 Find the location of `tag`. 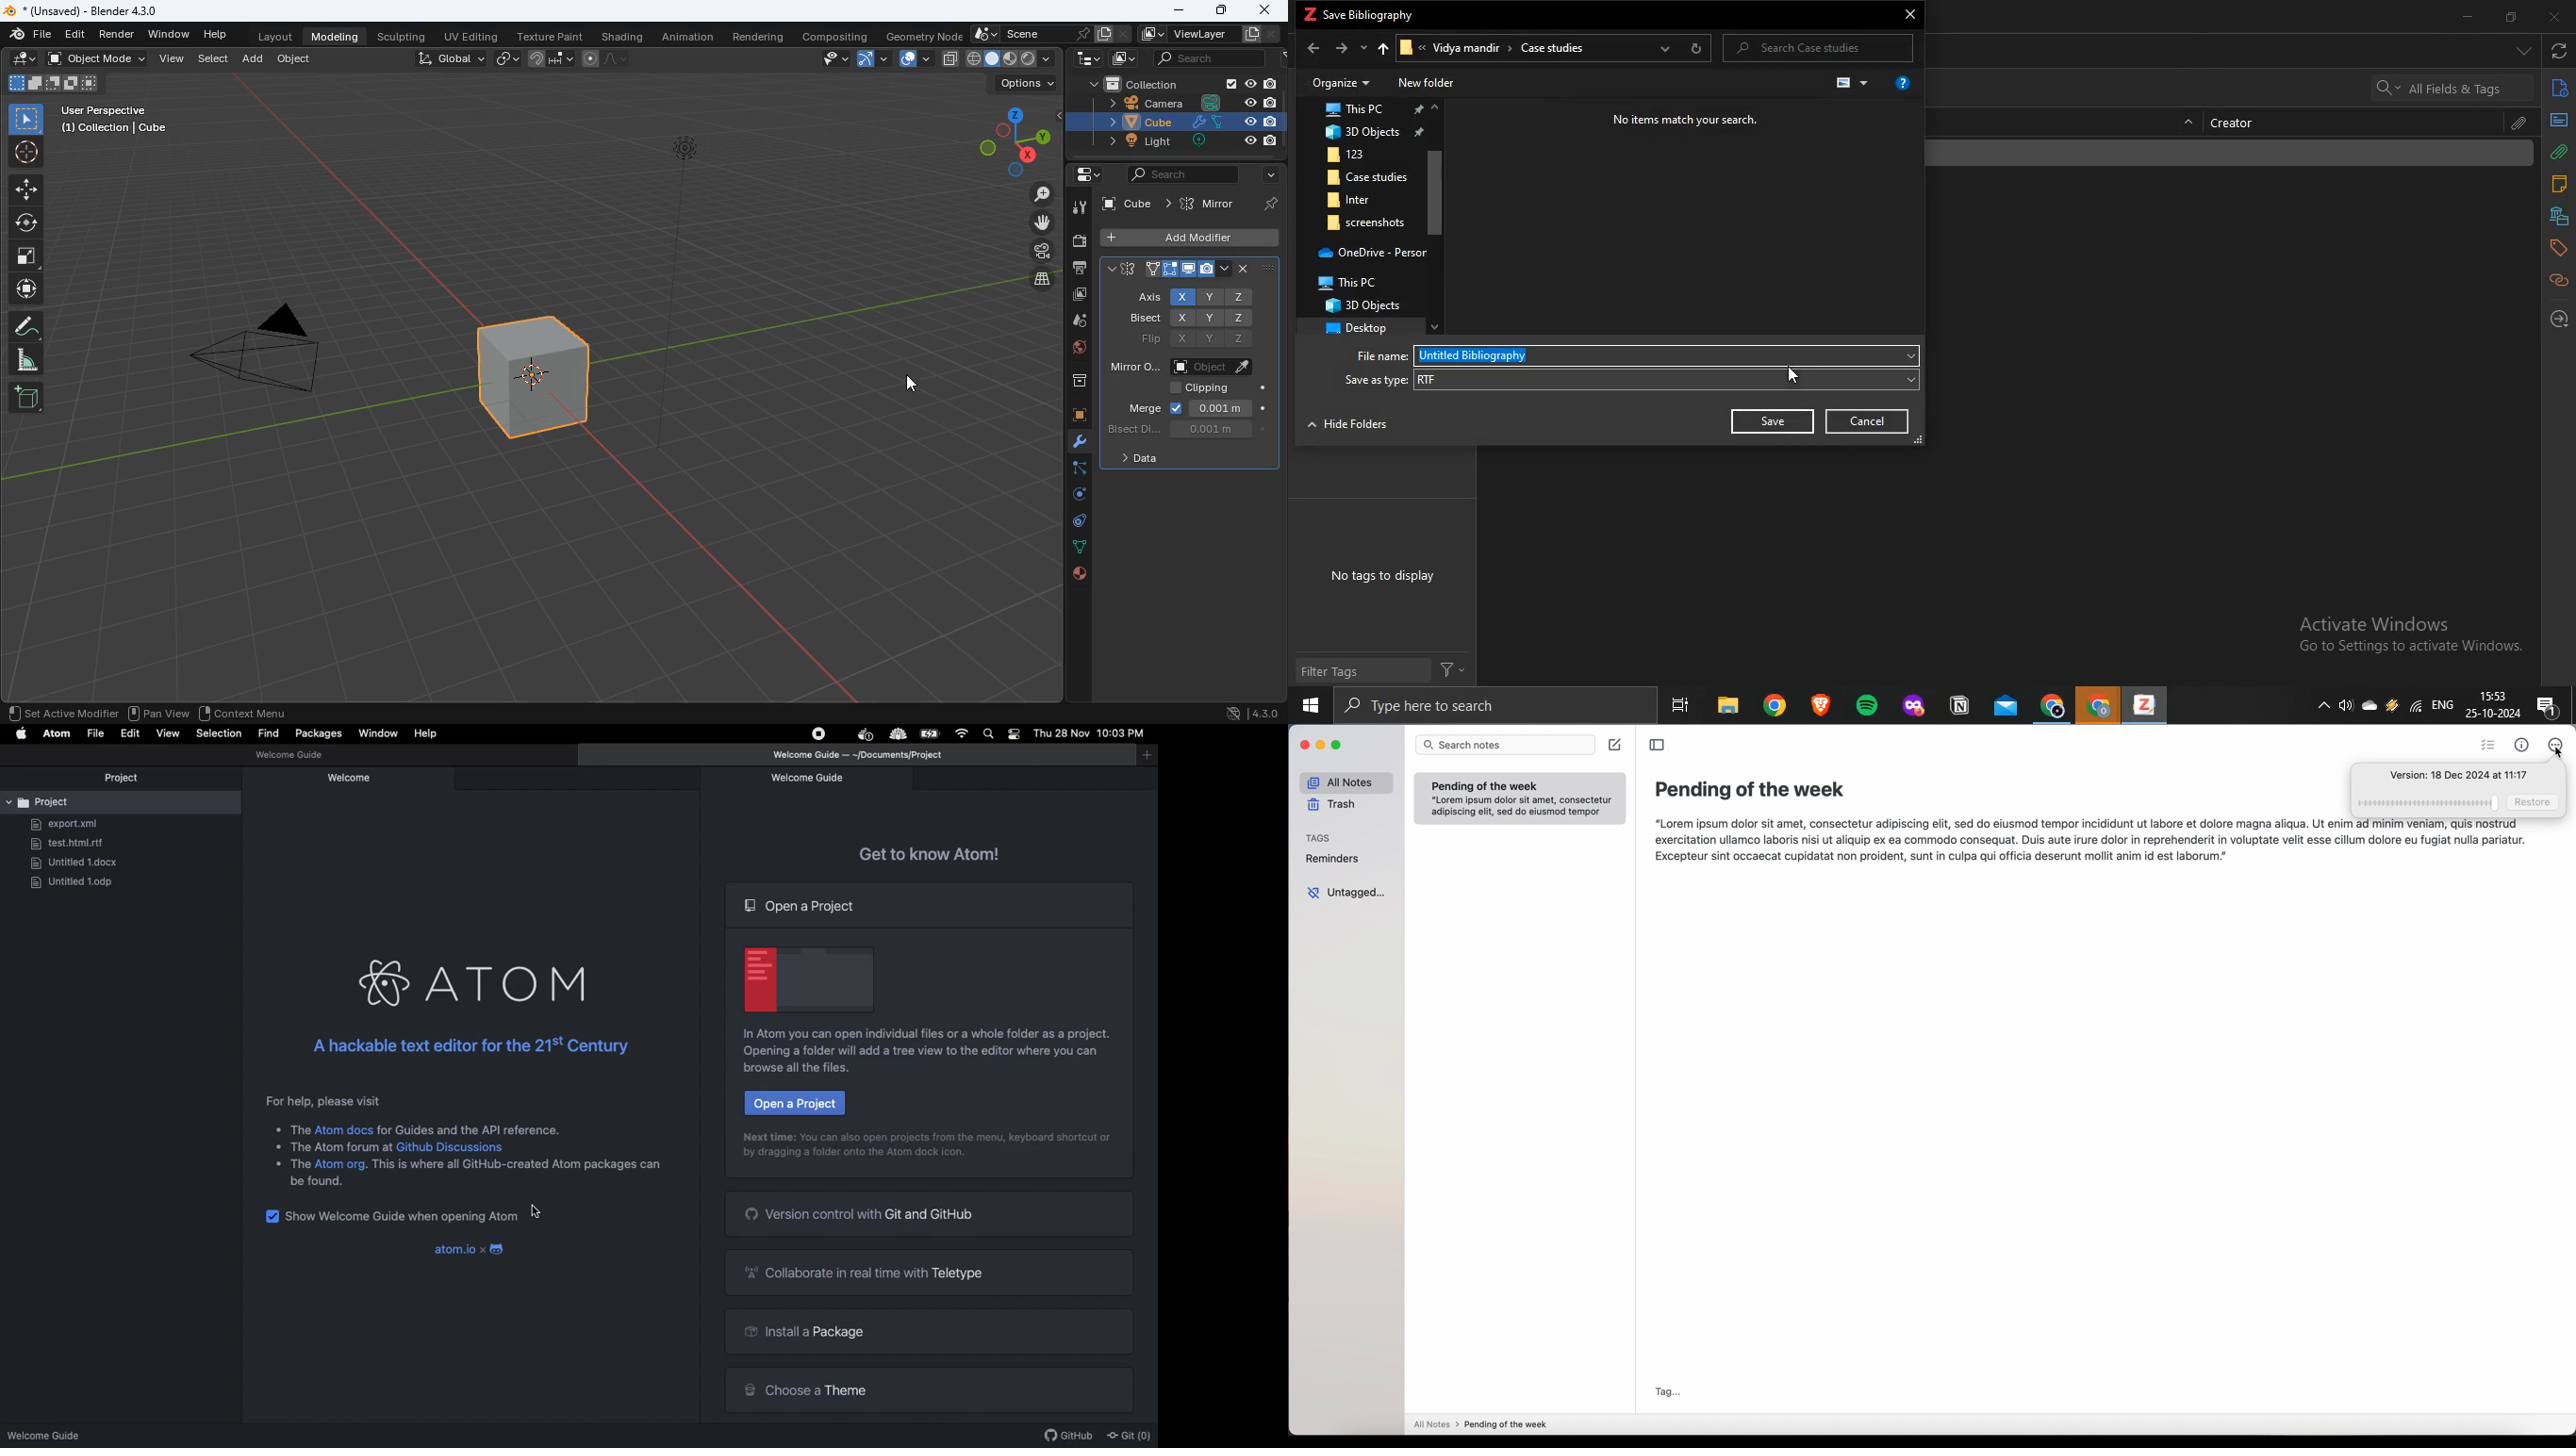

tag is located at coordinates (1669, 1392).